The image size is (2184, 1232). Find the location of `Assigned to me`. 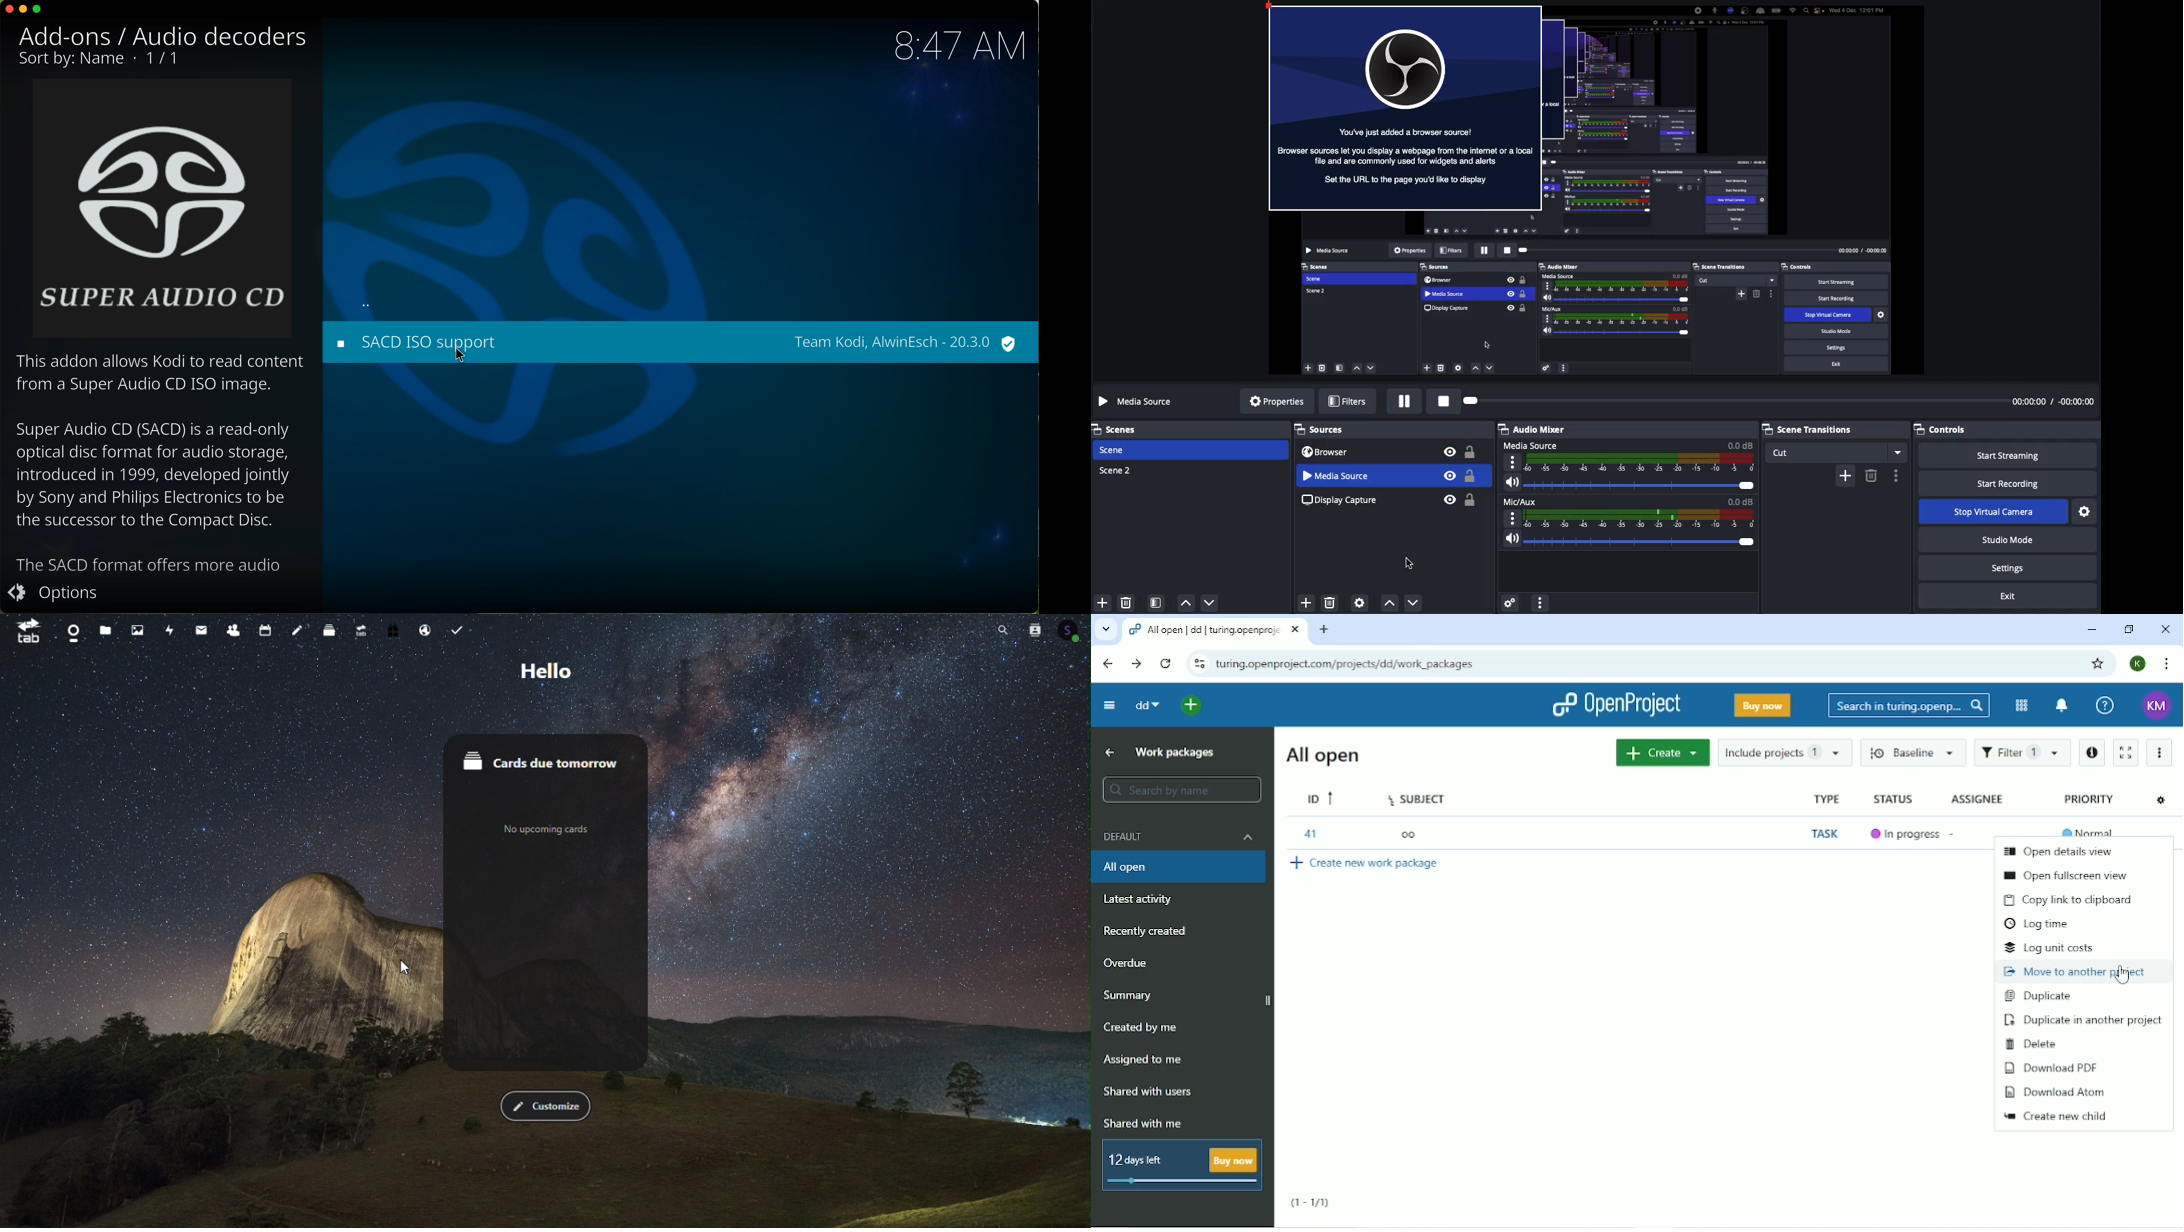

Assigned to me is located at coordinates (1142, 1060).